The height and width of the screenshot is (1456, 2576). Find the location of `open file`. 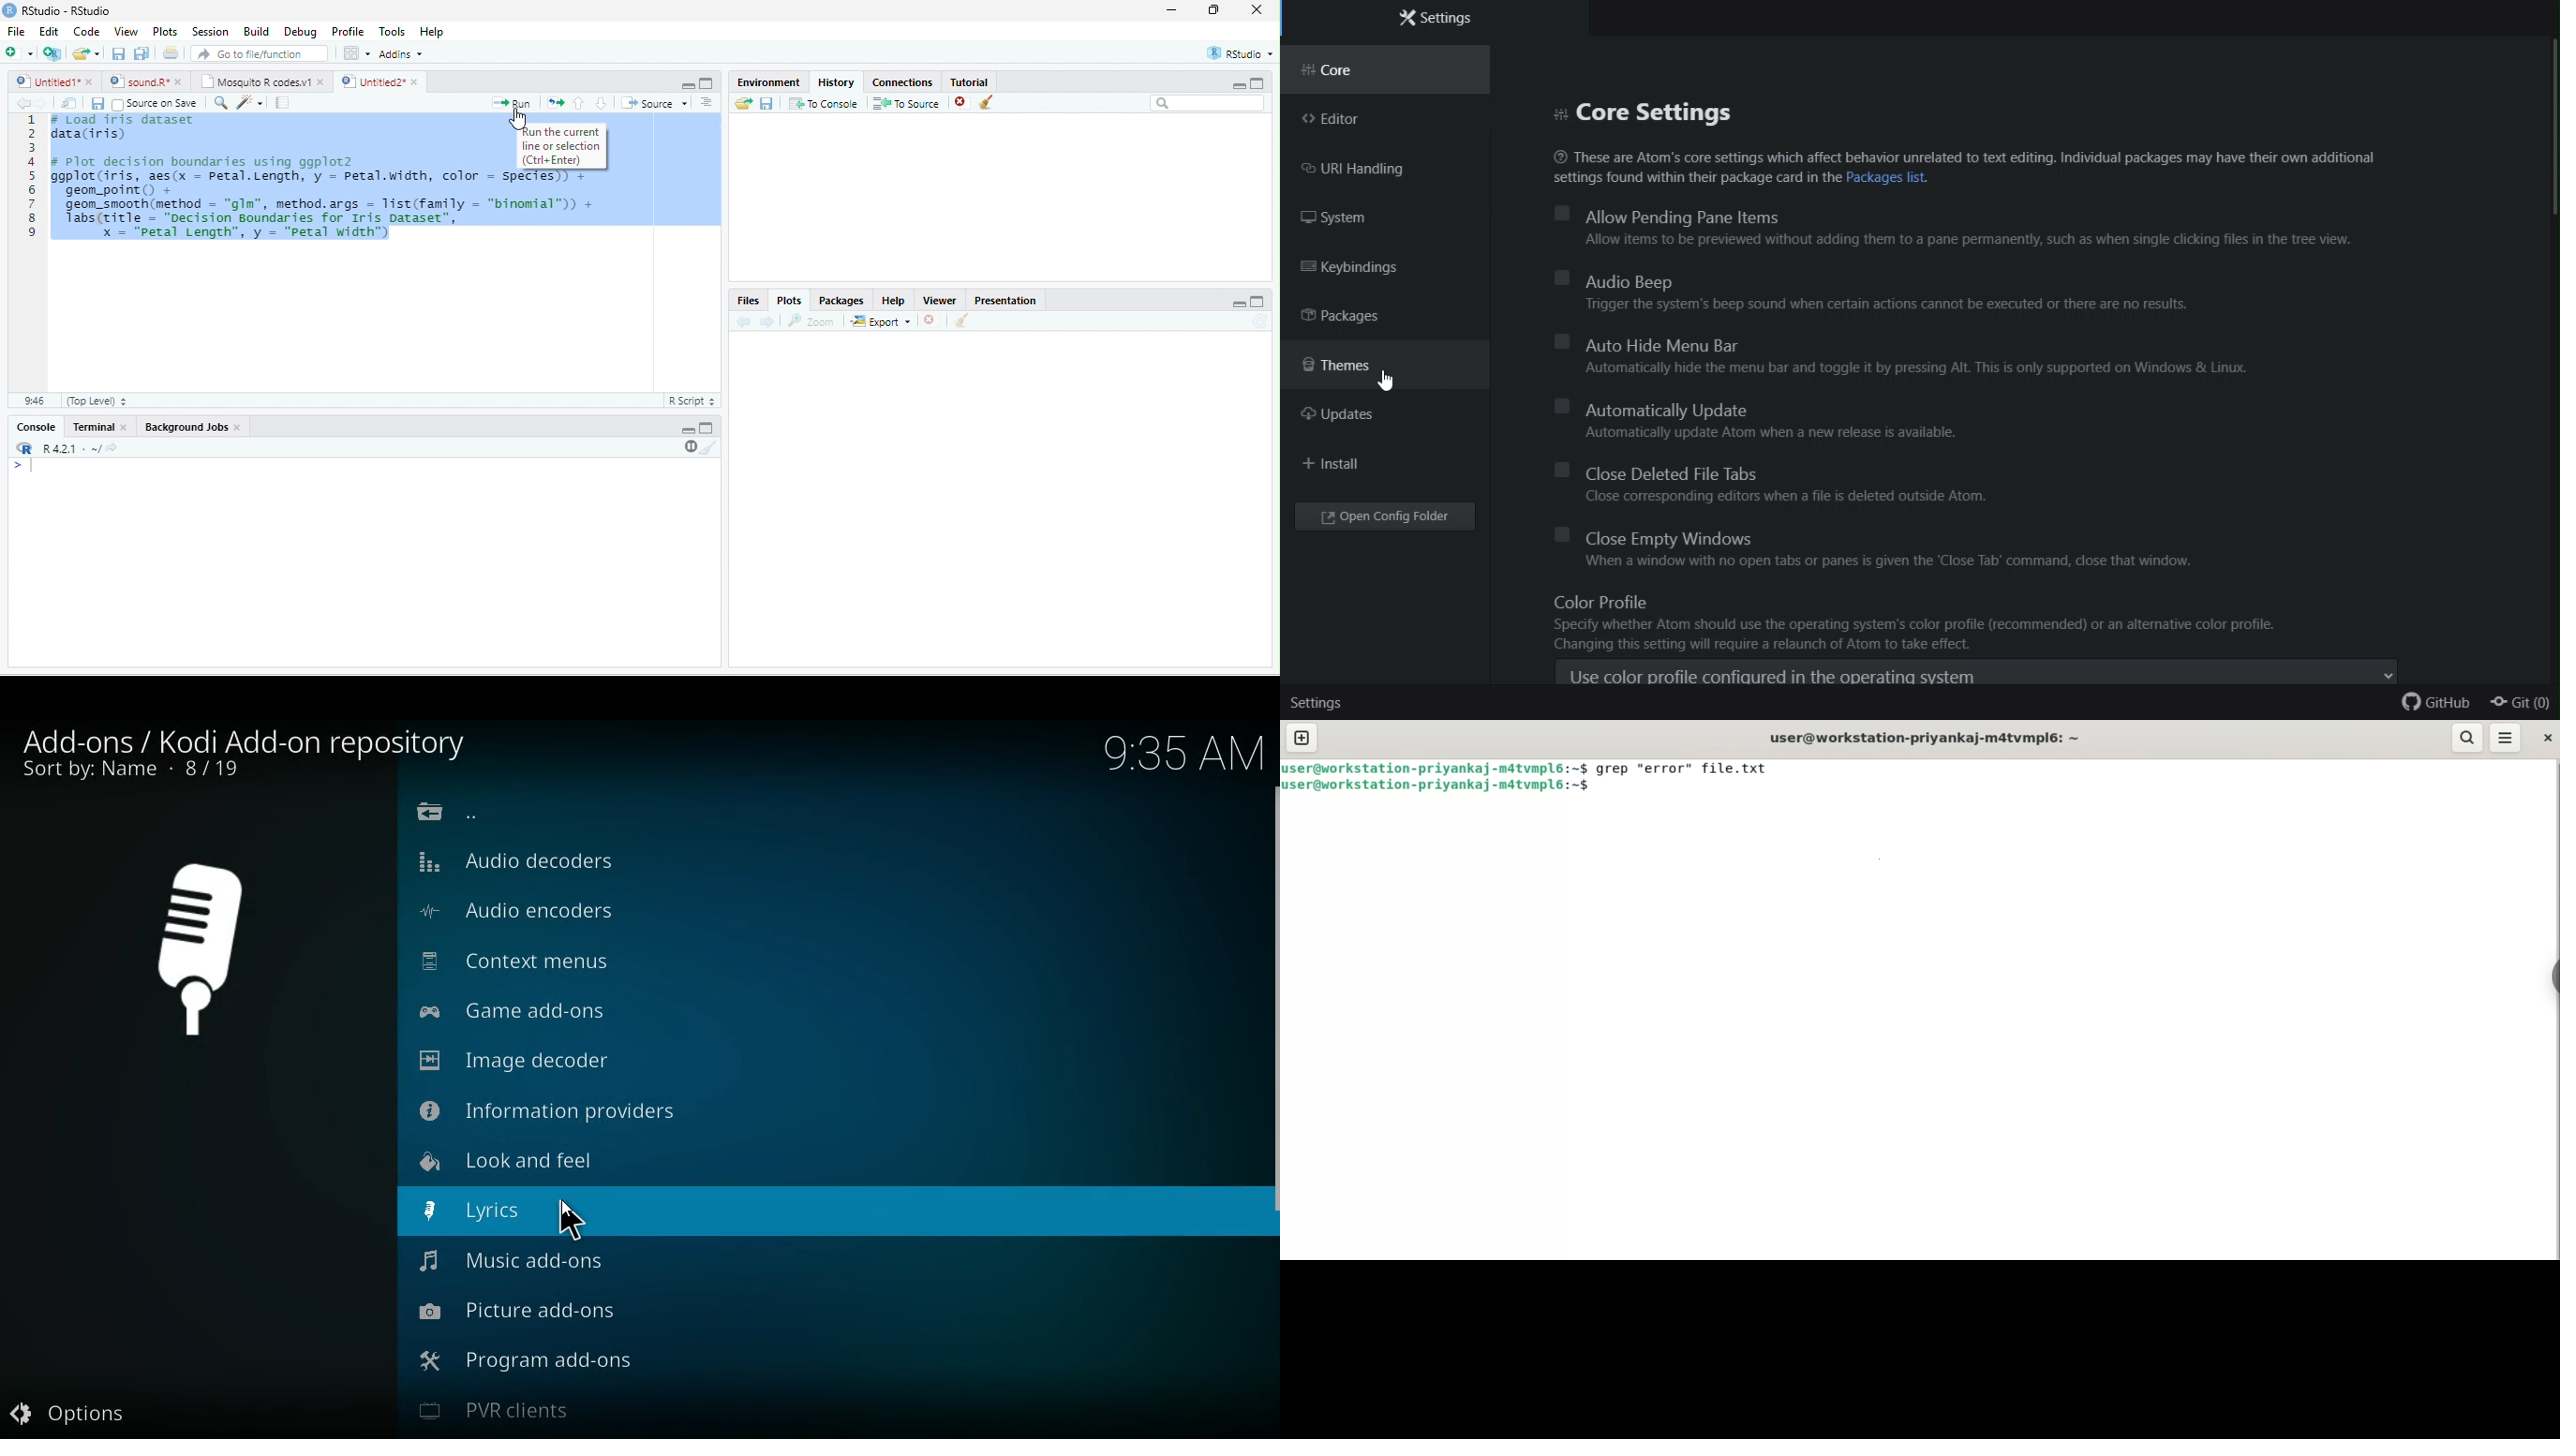

open file is located at coordinates (86, 53).